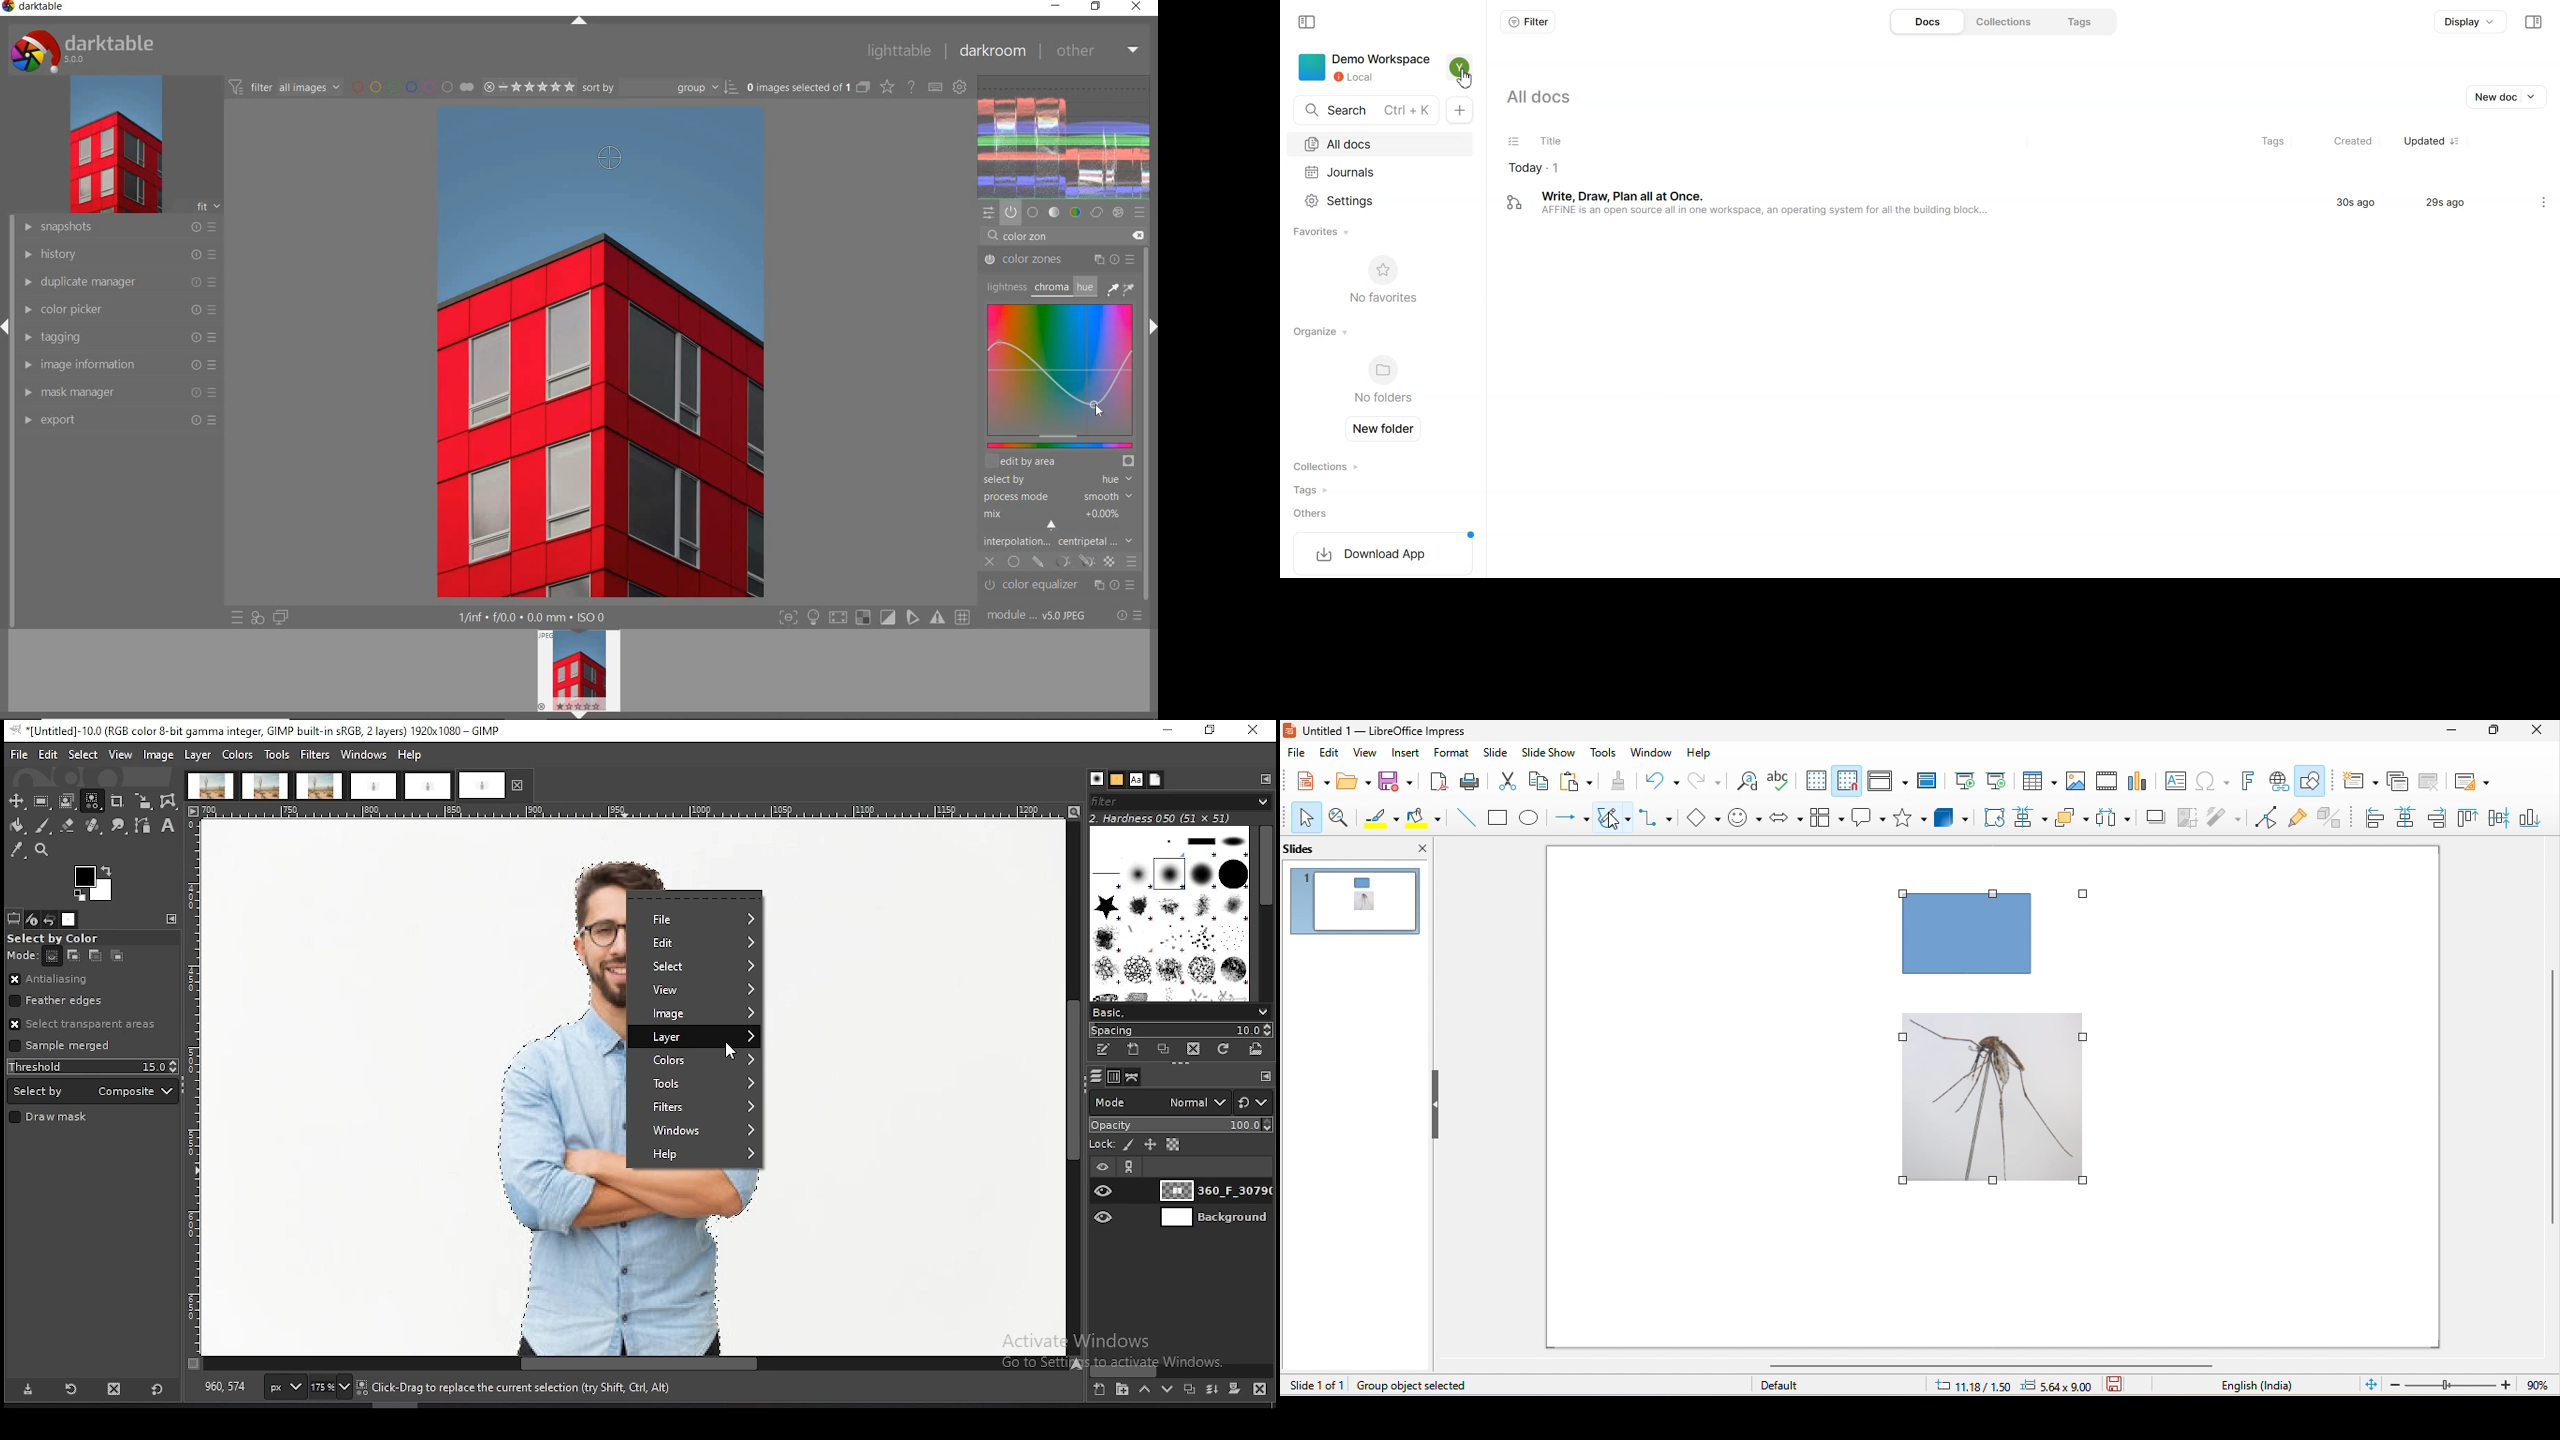  What do you see at coordinates (936, 618) in the screenshot?
I see `focus mask` at bounding box center [936, 618].